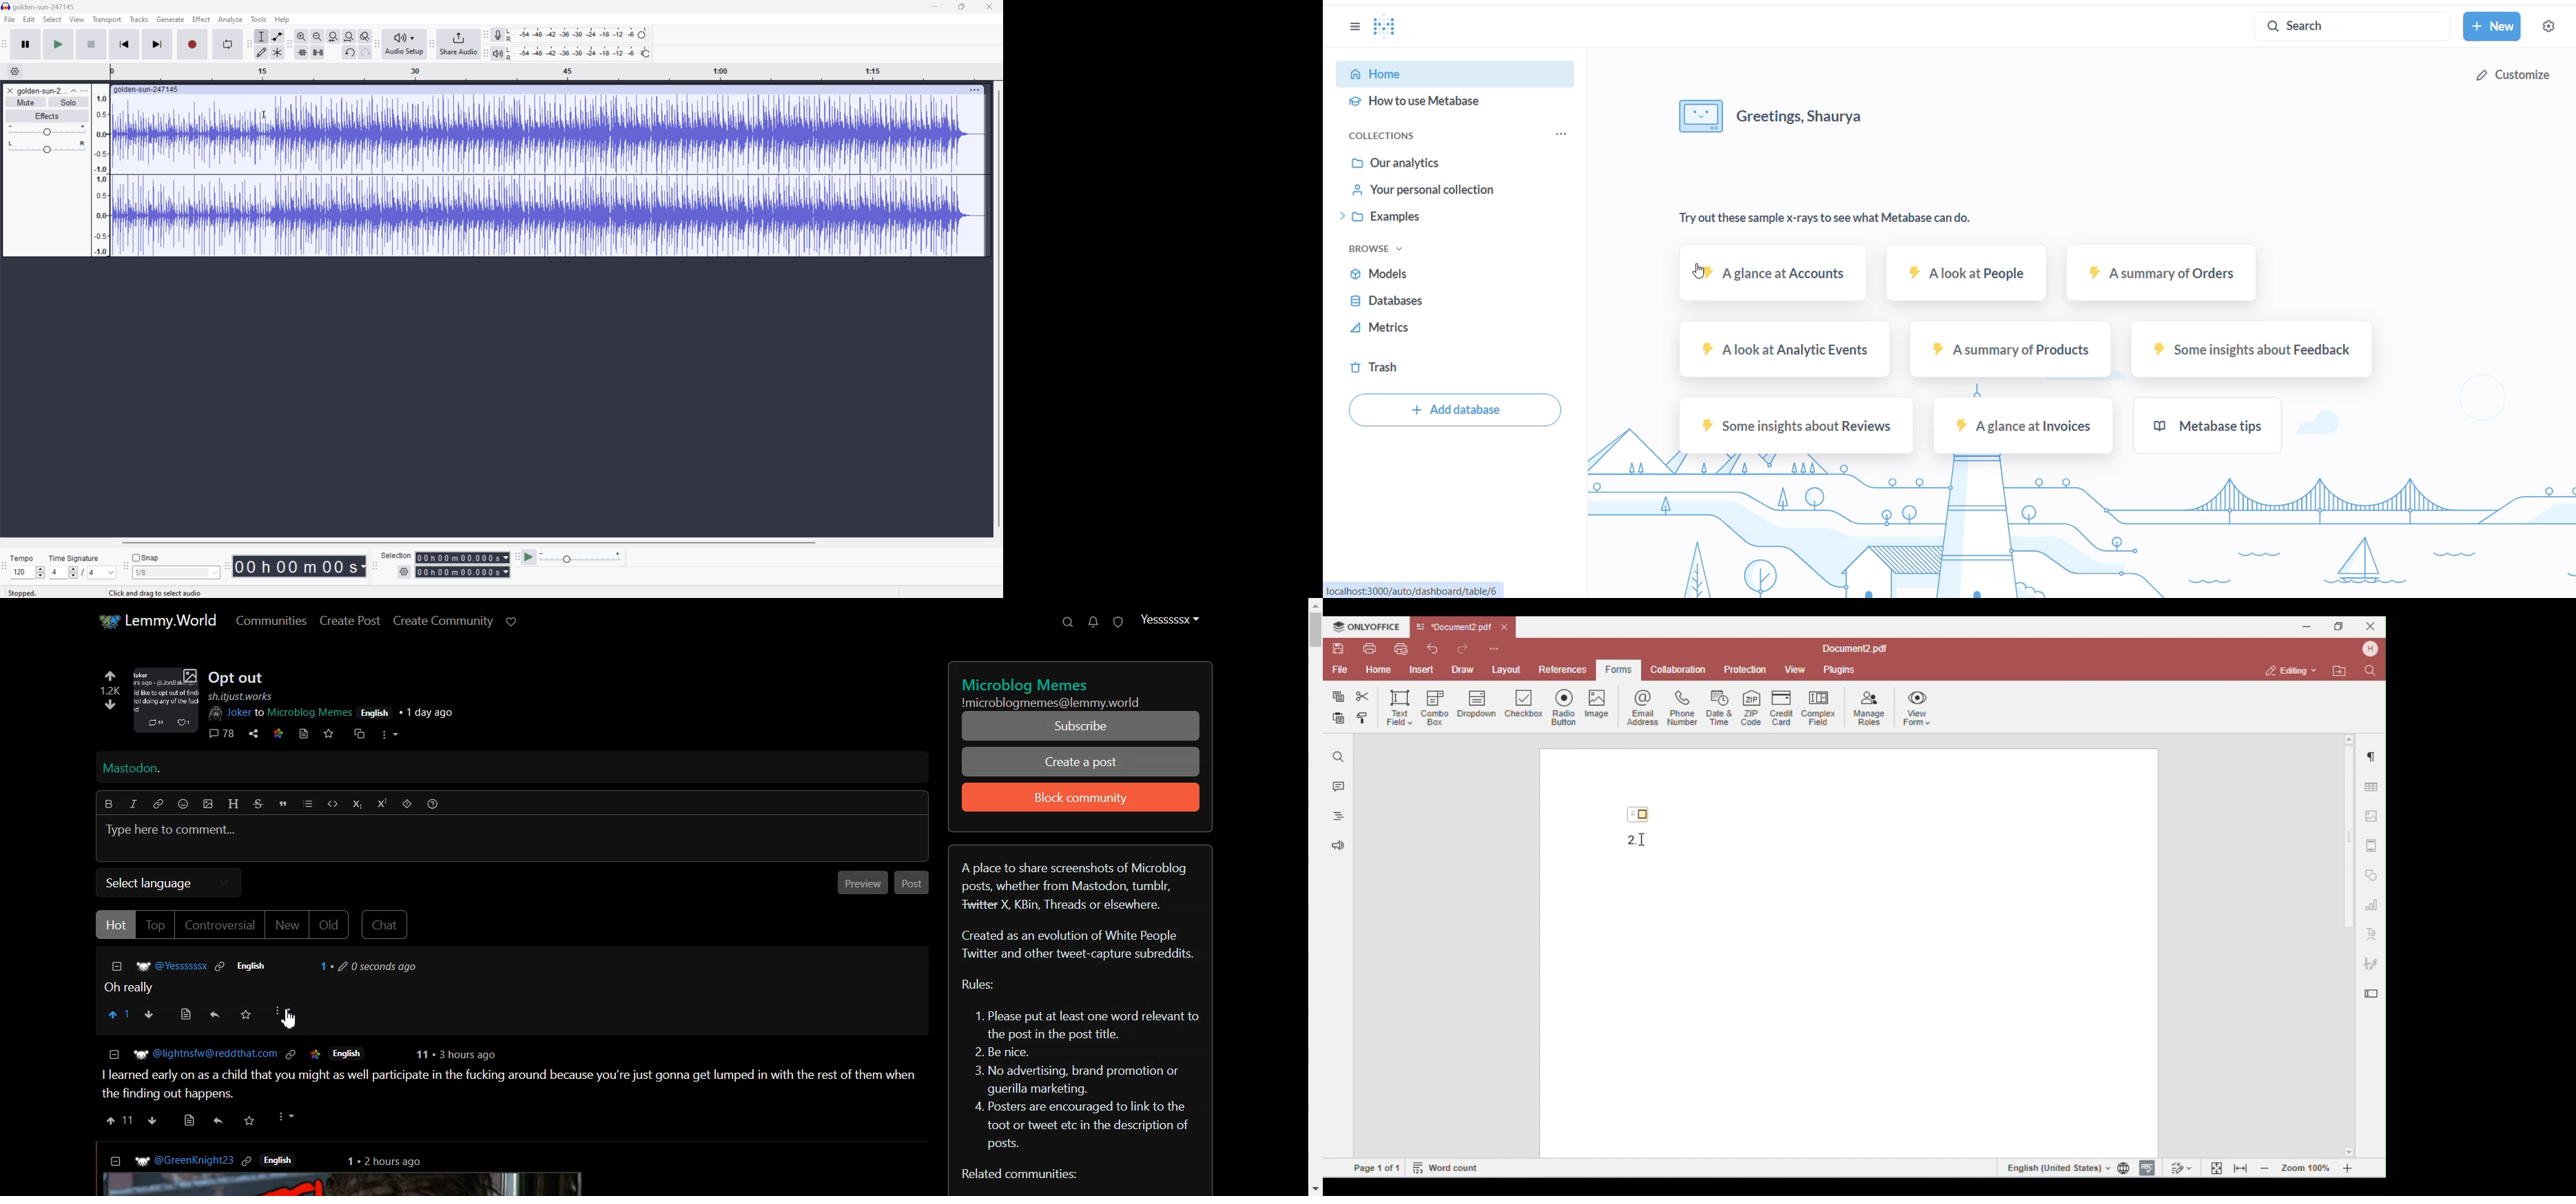 This screenshot has height=1204, width=2576. Describe the element at coordinates (350, 620) in the screenshot. I see `Create Post` at that location.